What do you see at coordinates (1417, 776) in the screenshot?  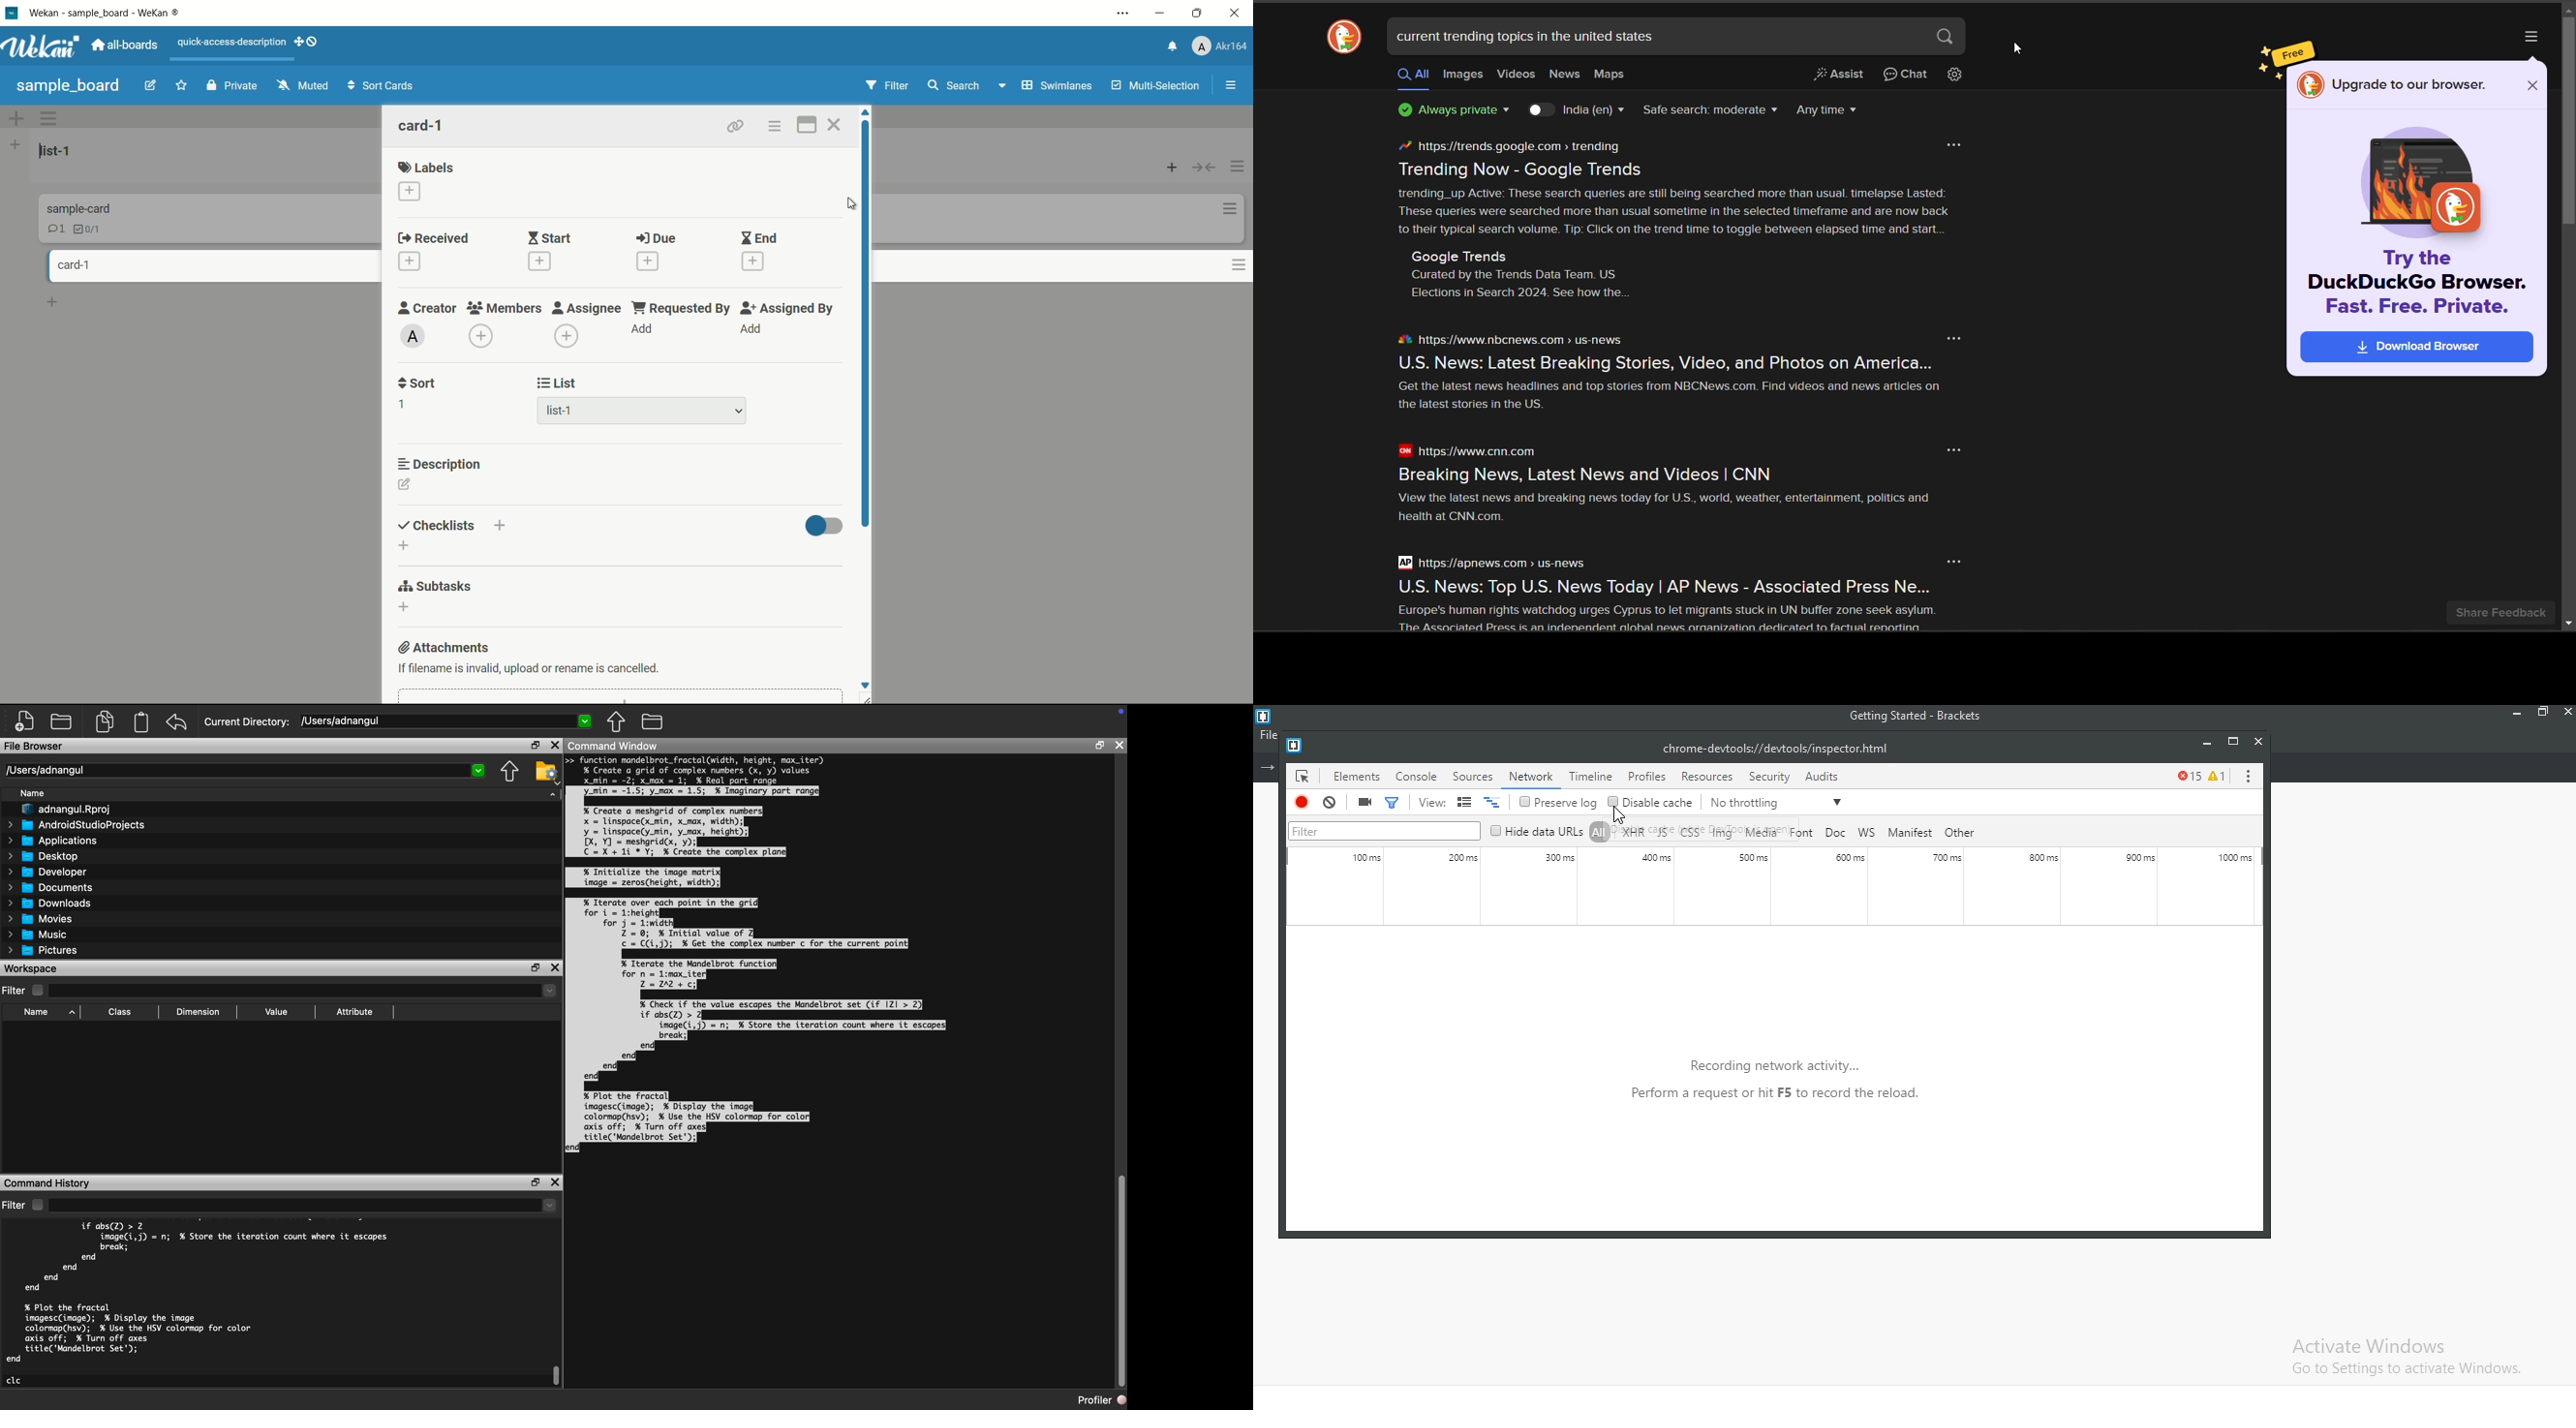 I see `console` at bounding box center [1417, 776].